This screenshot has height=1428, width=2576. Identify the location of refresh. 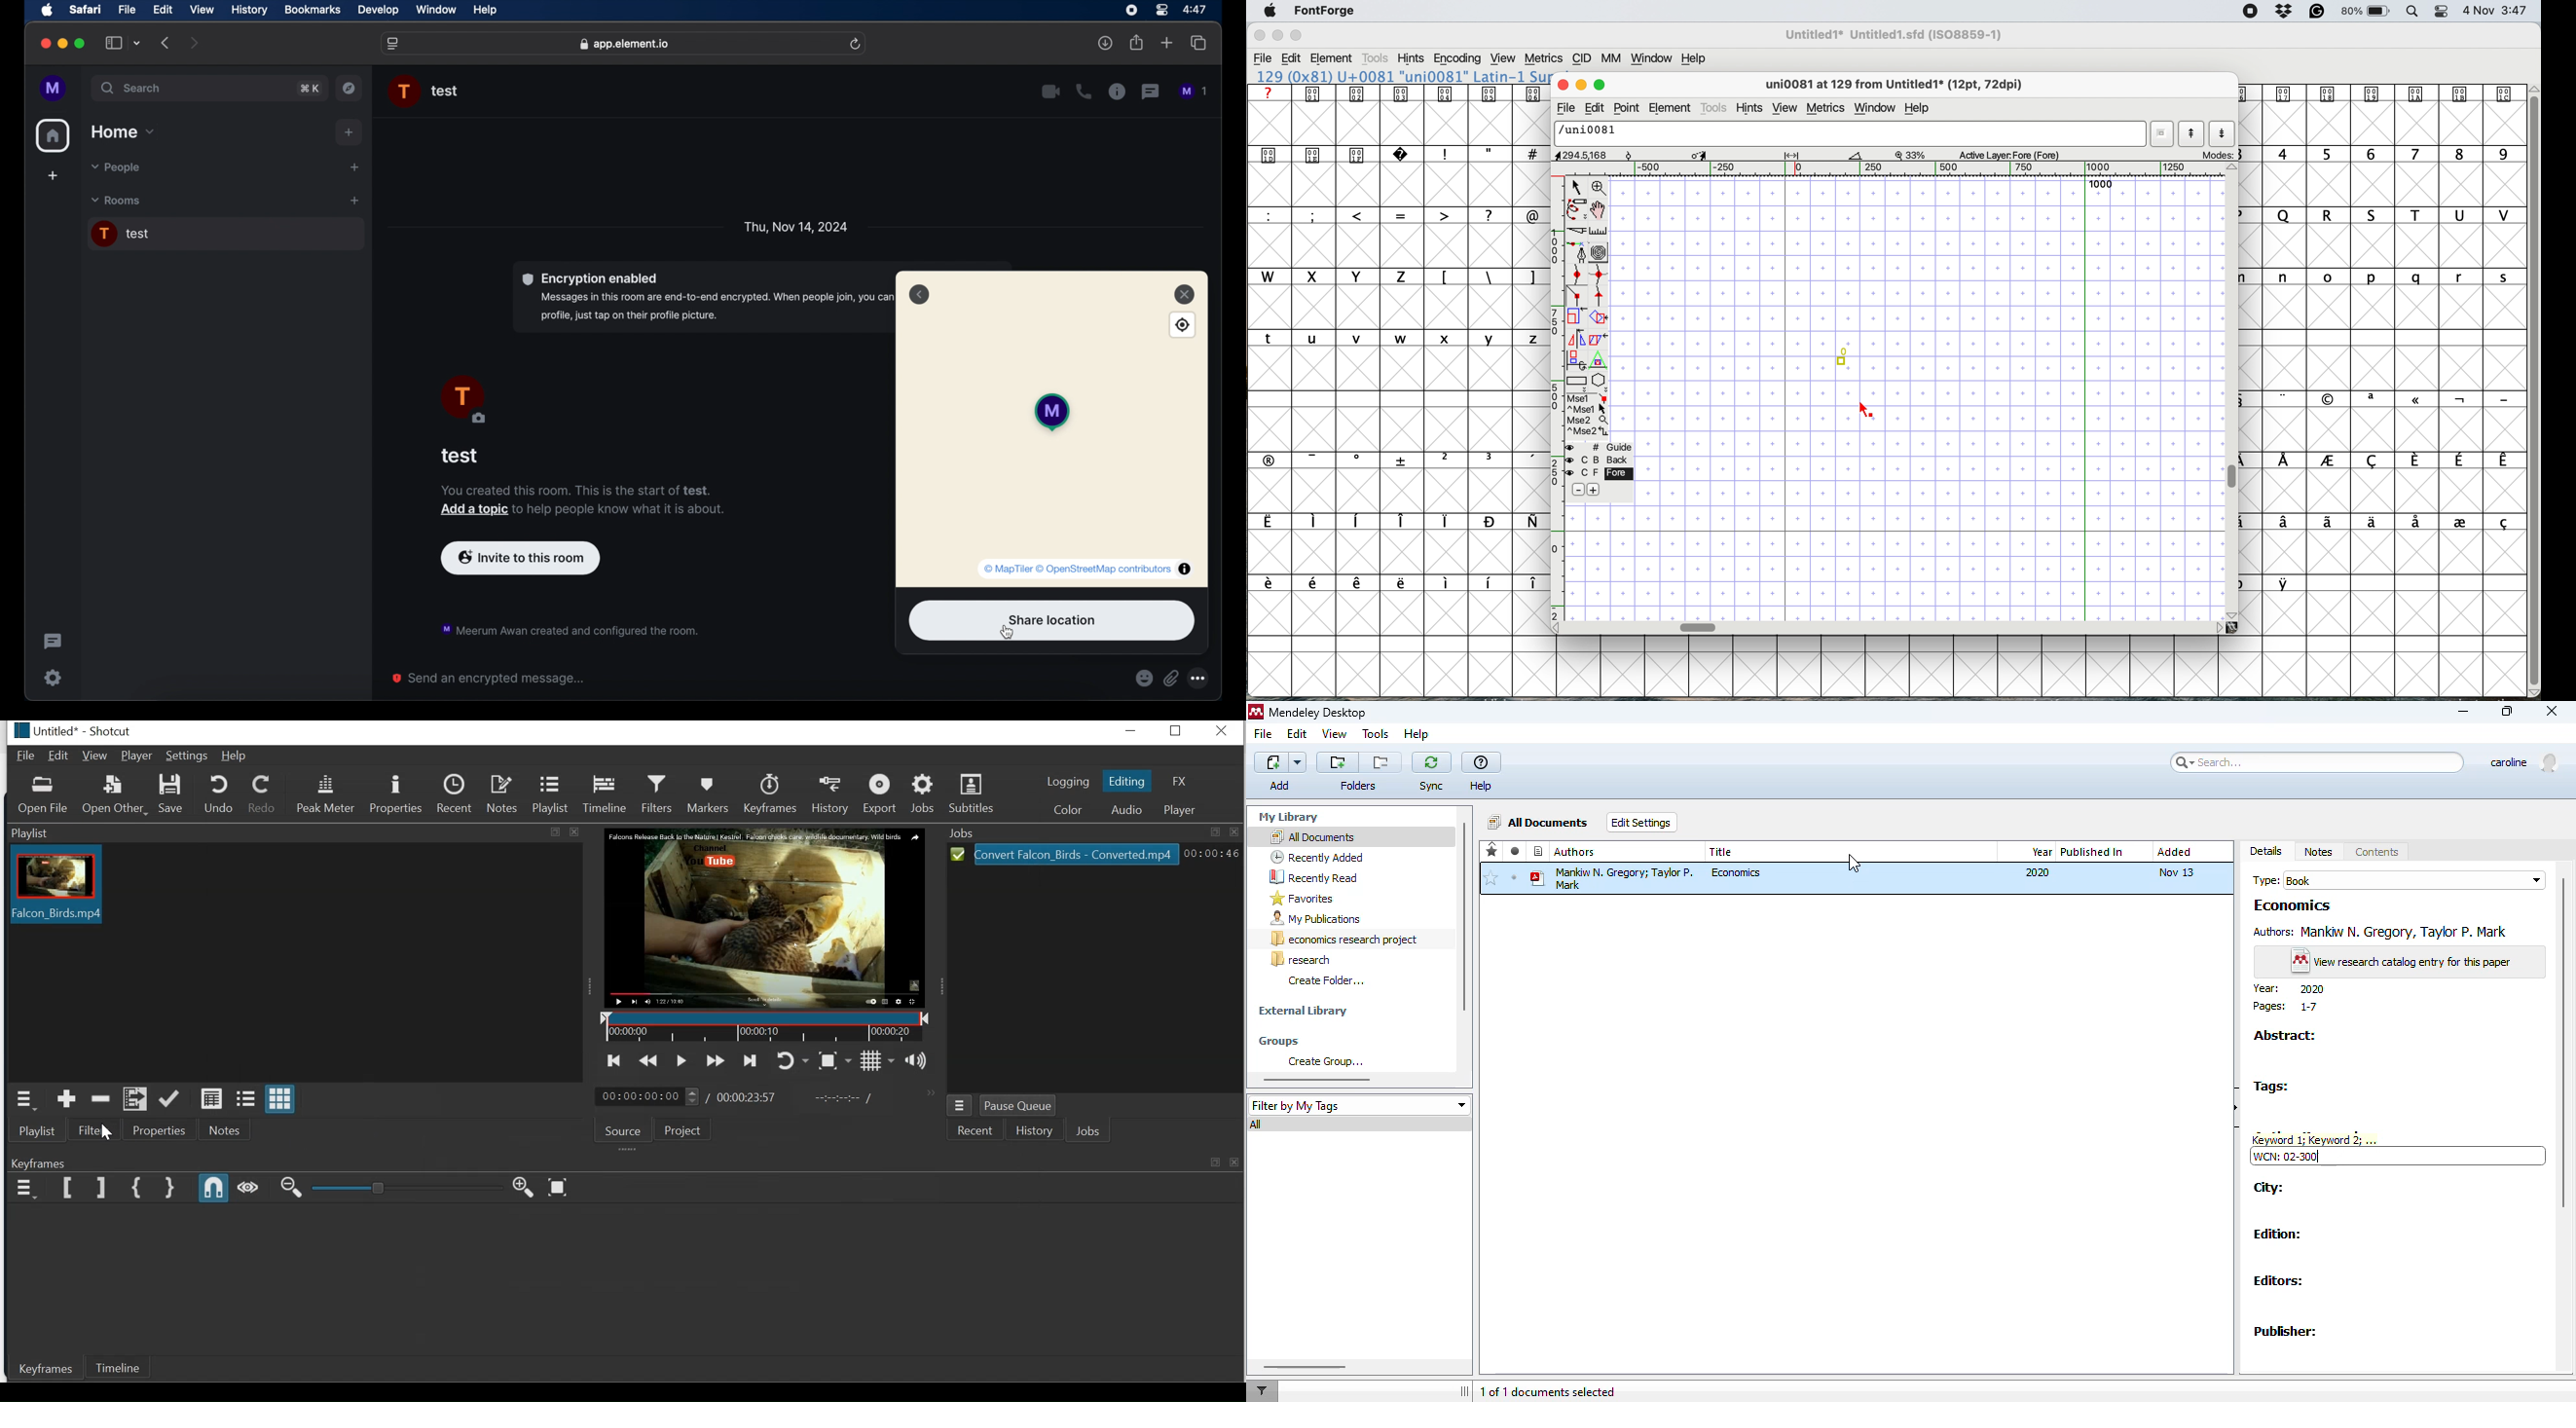
(857, 43).